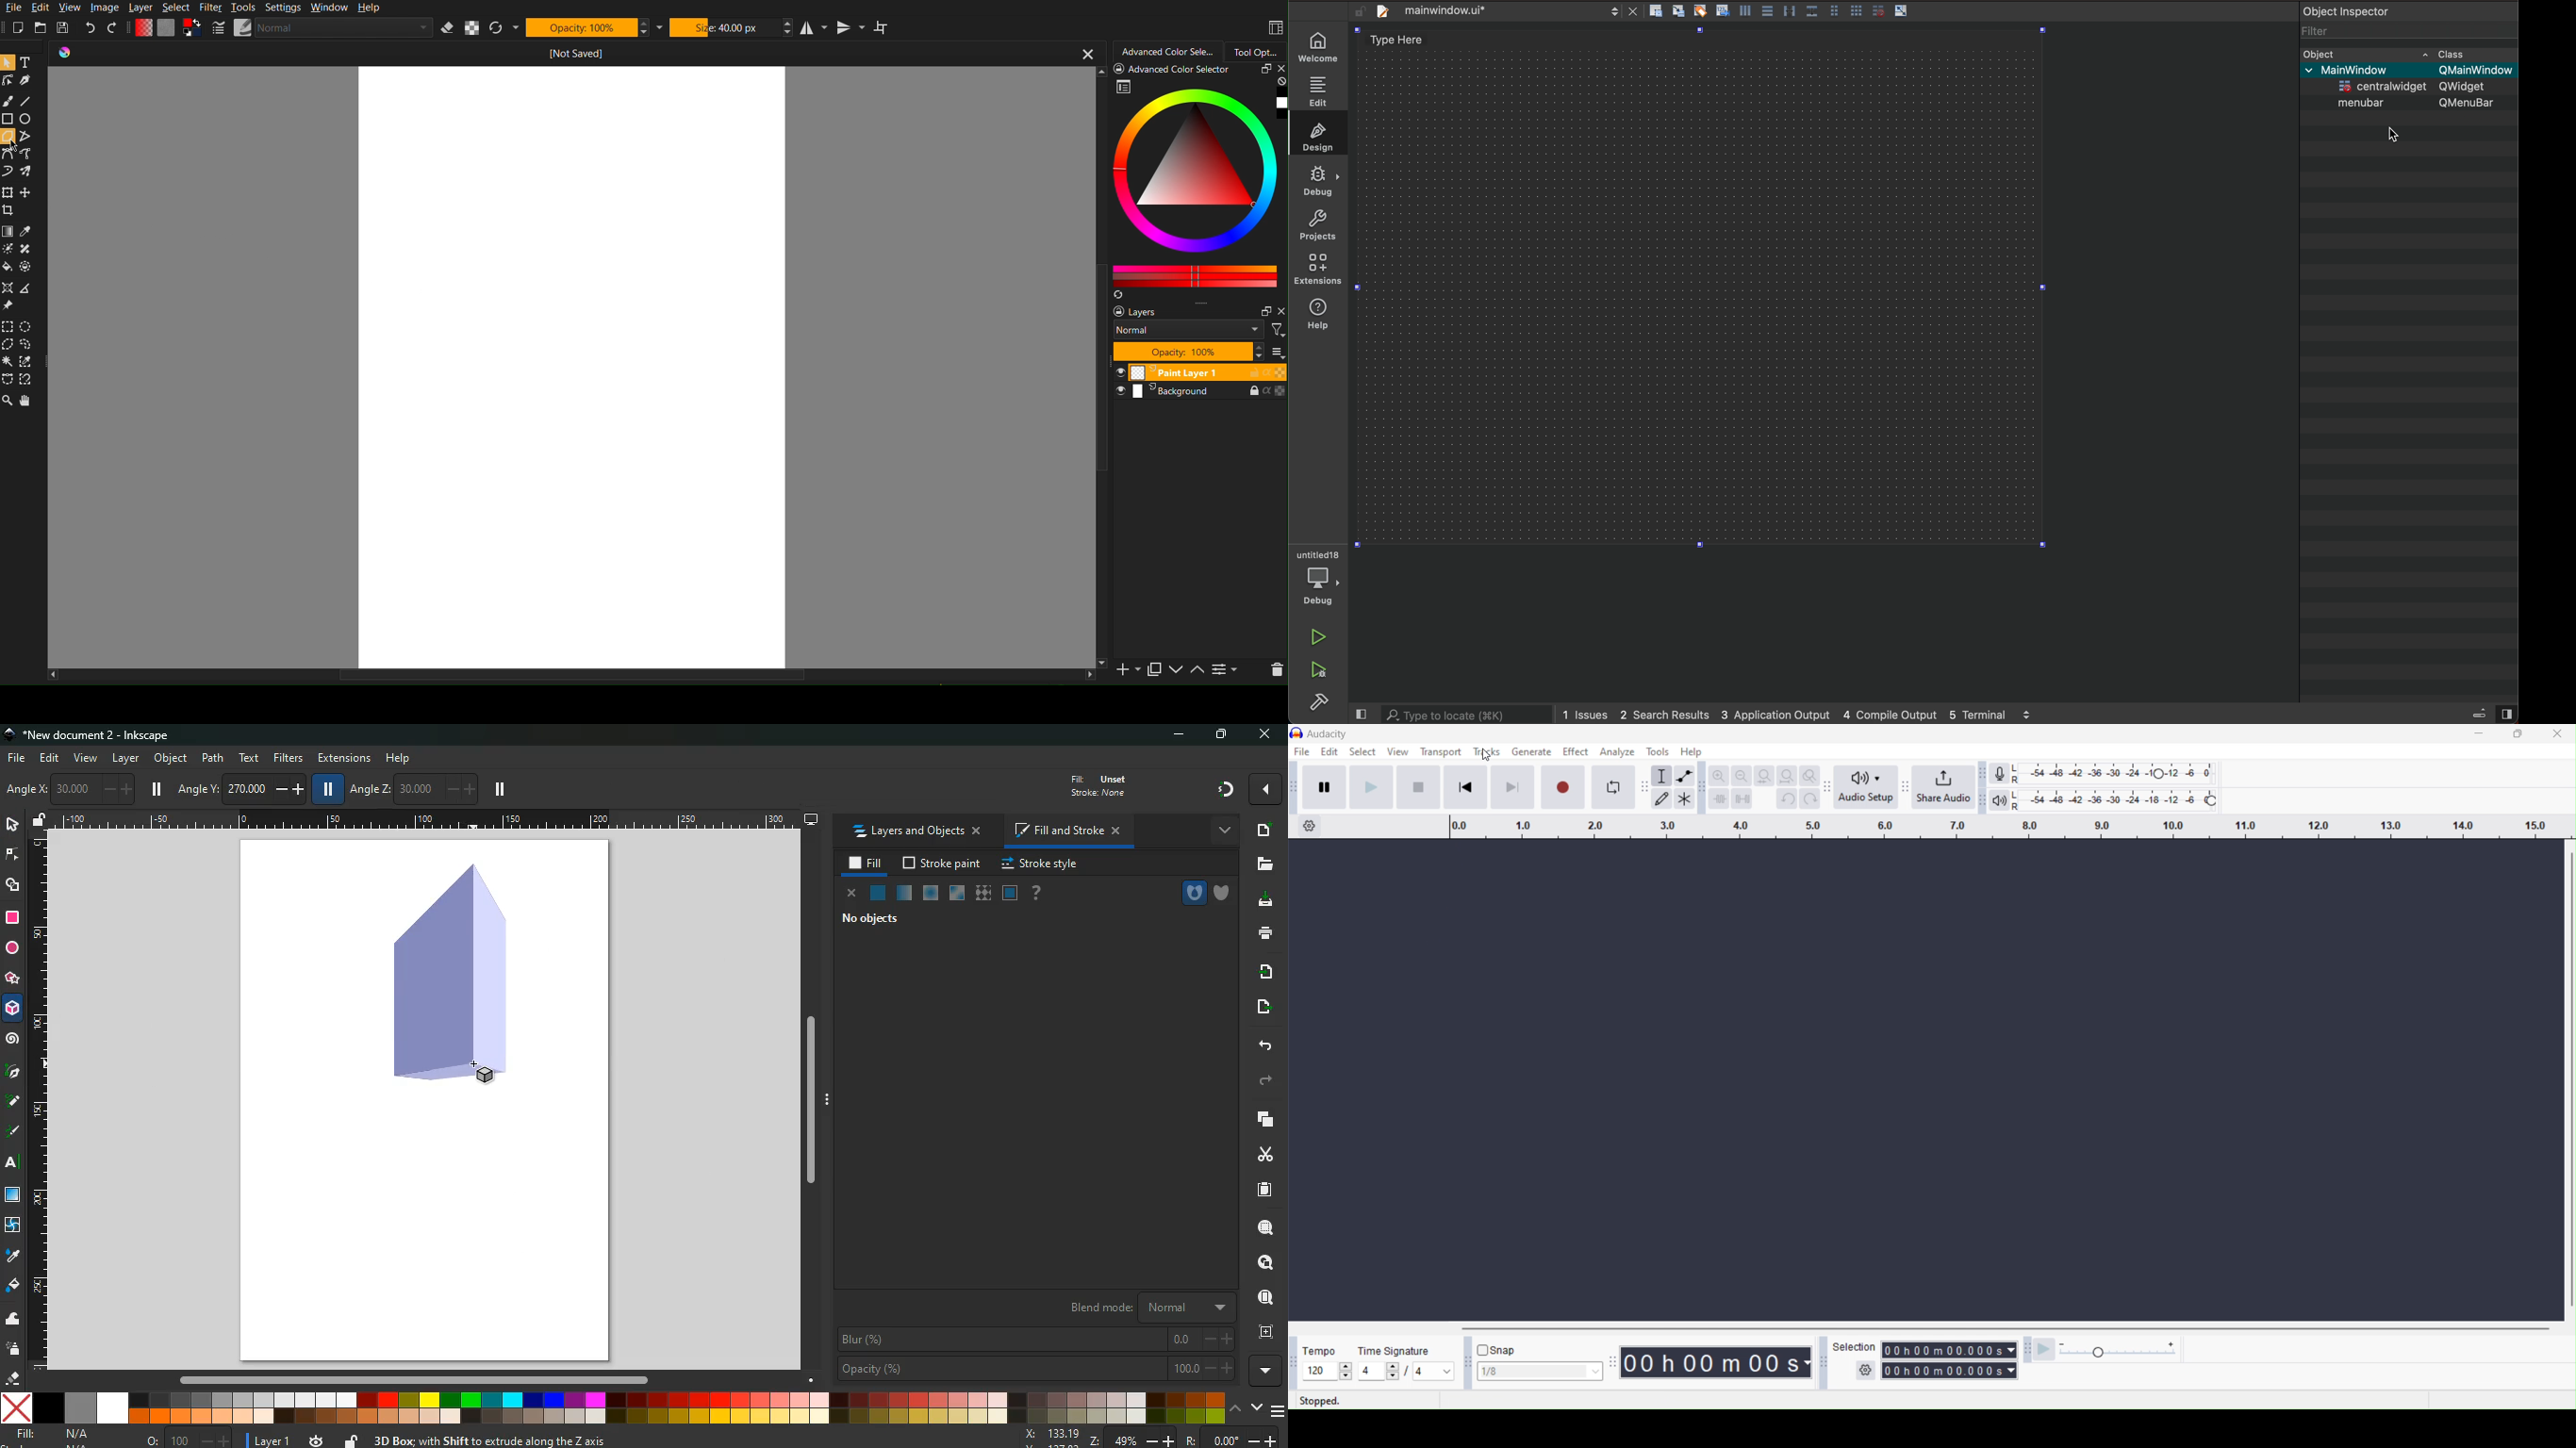 This screenshot has width=2576, height=1456. I want to click on ellipse tool, so click(32, 120).